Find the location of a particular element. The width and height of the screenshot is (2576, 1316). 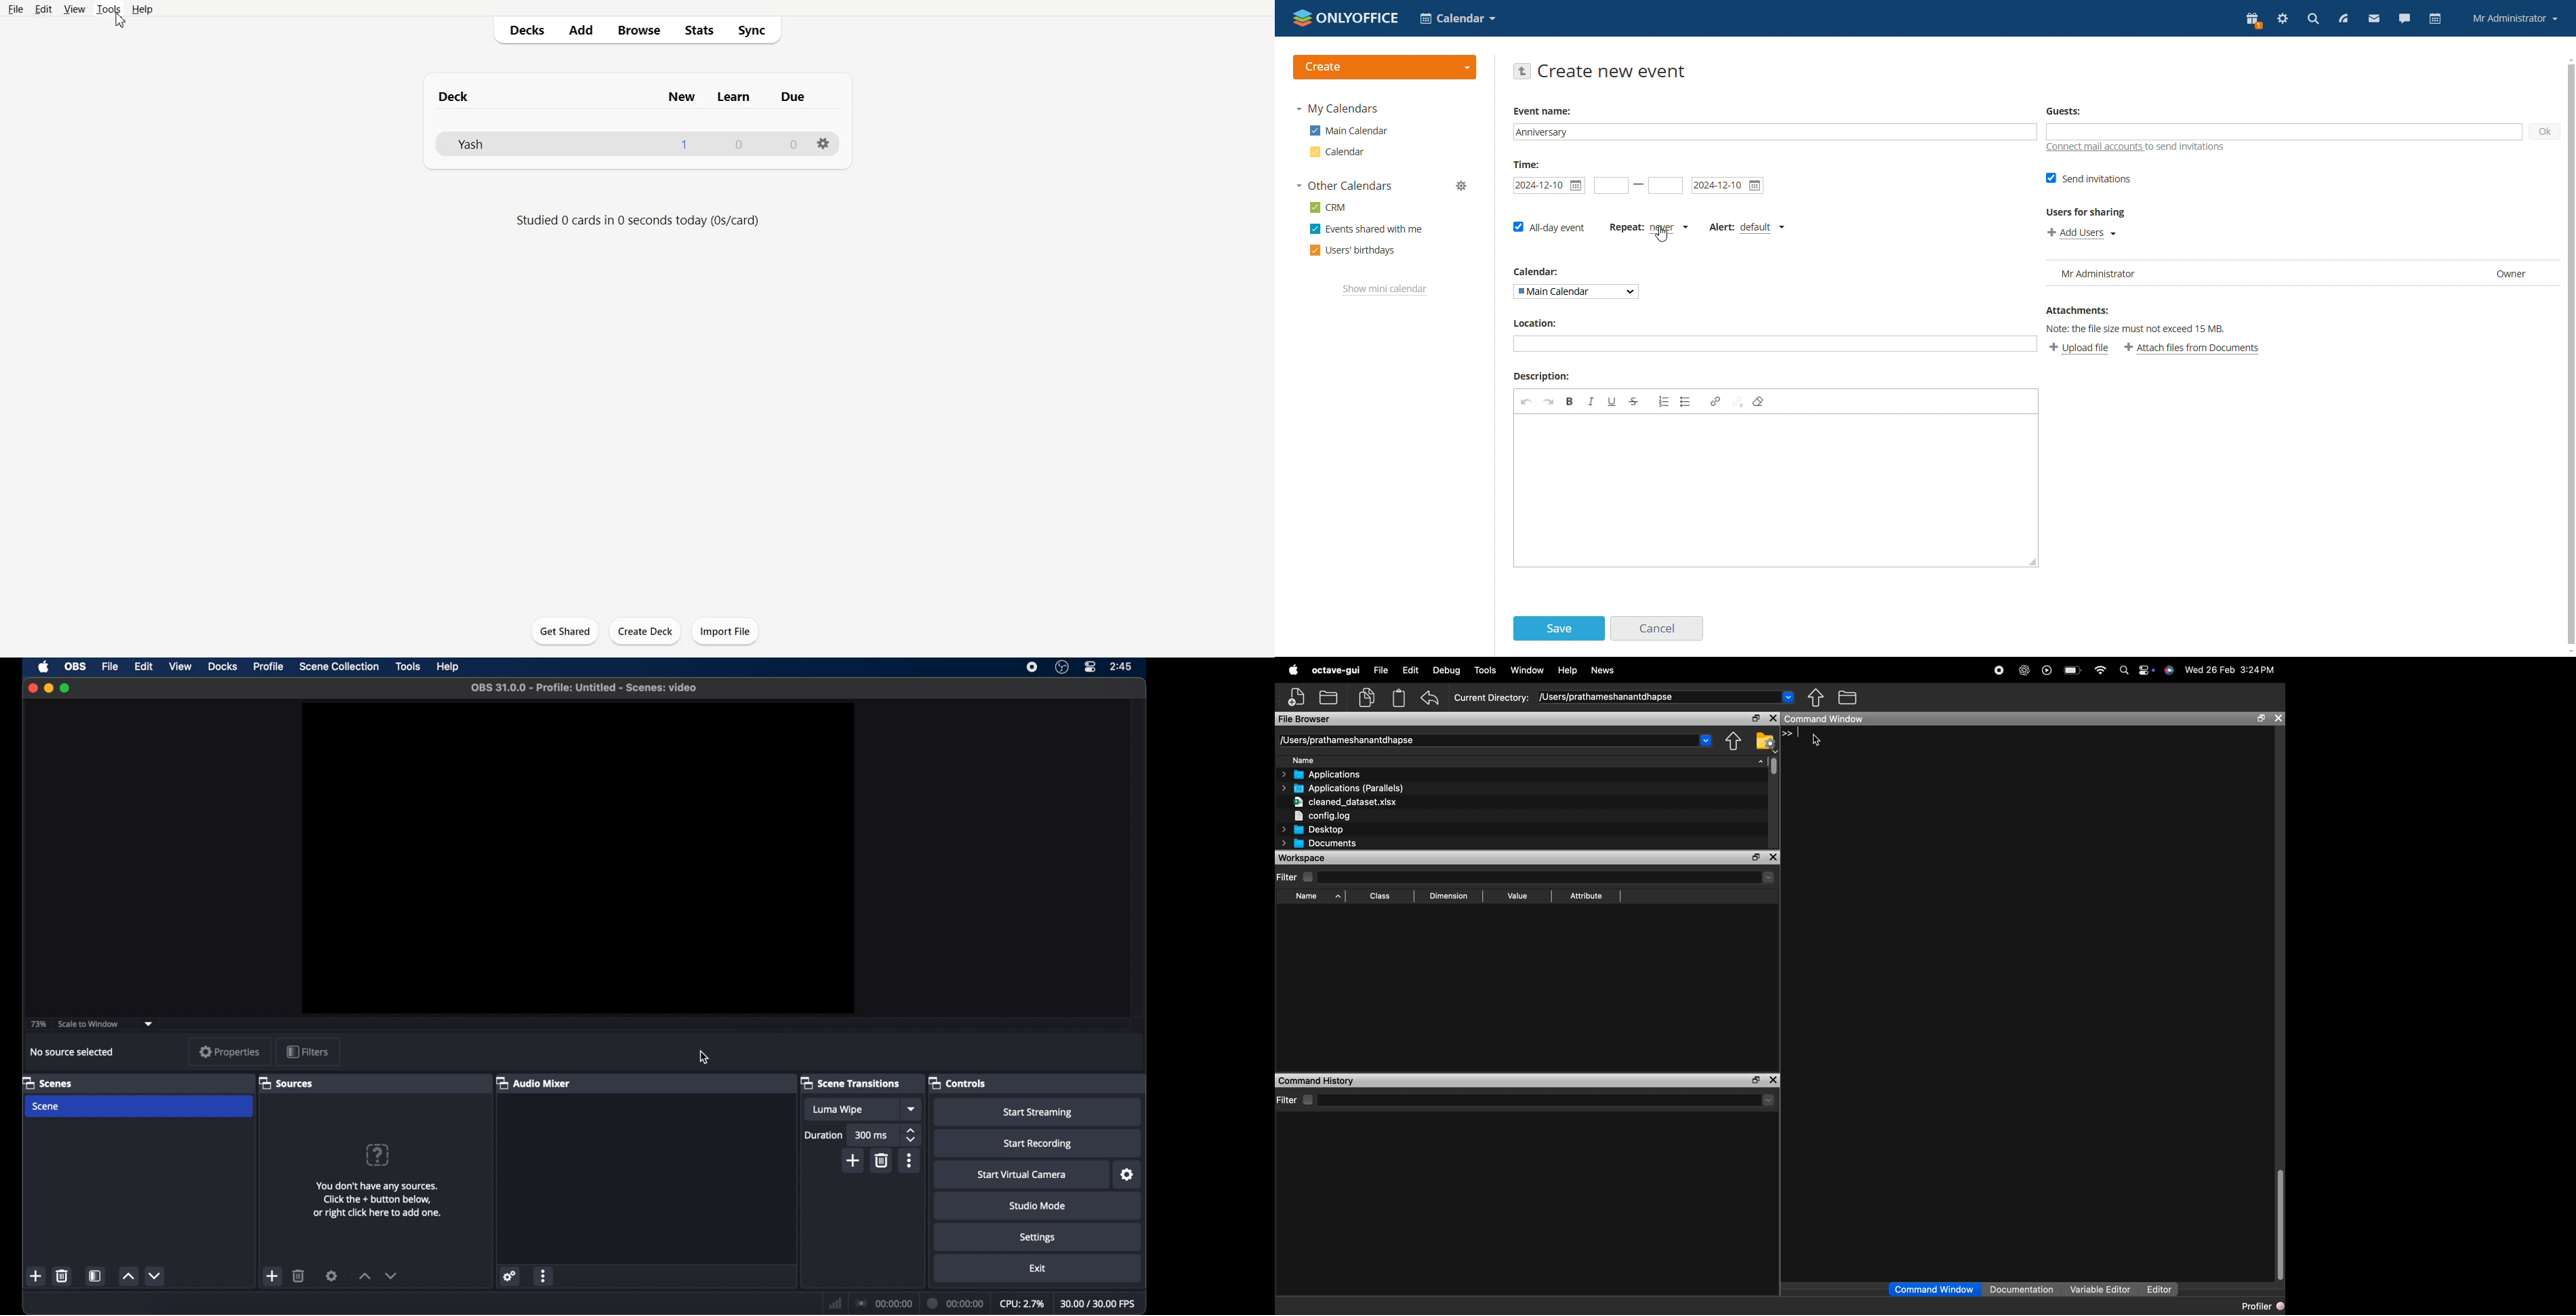

Users/prathameshanantdhapse  is located at coordinates (1667, 696).